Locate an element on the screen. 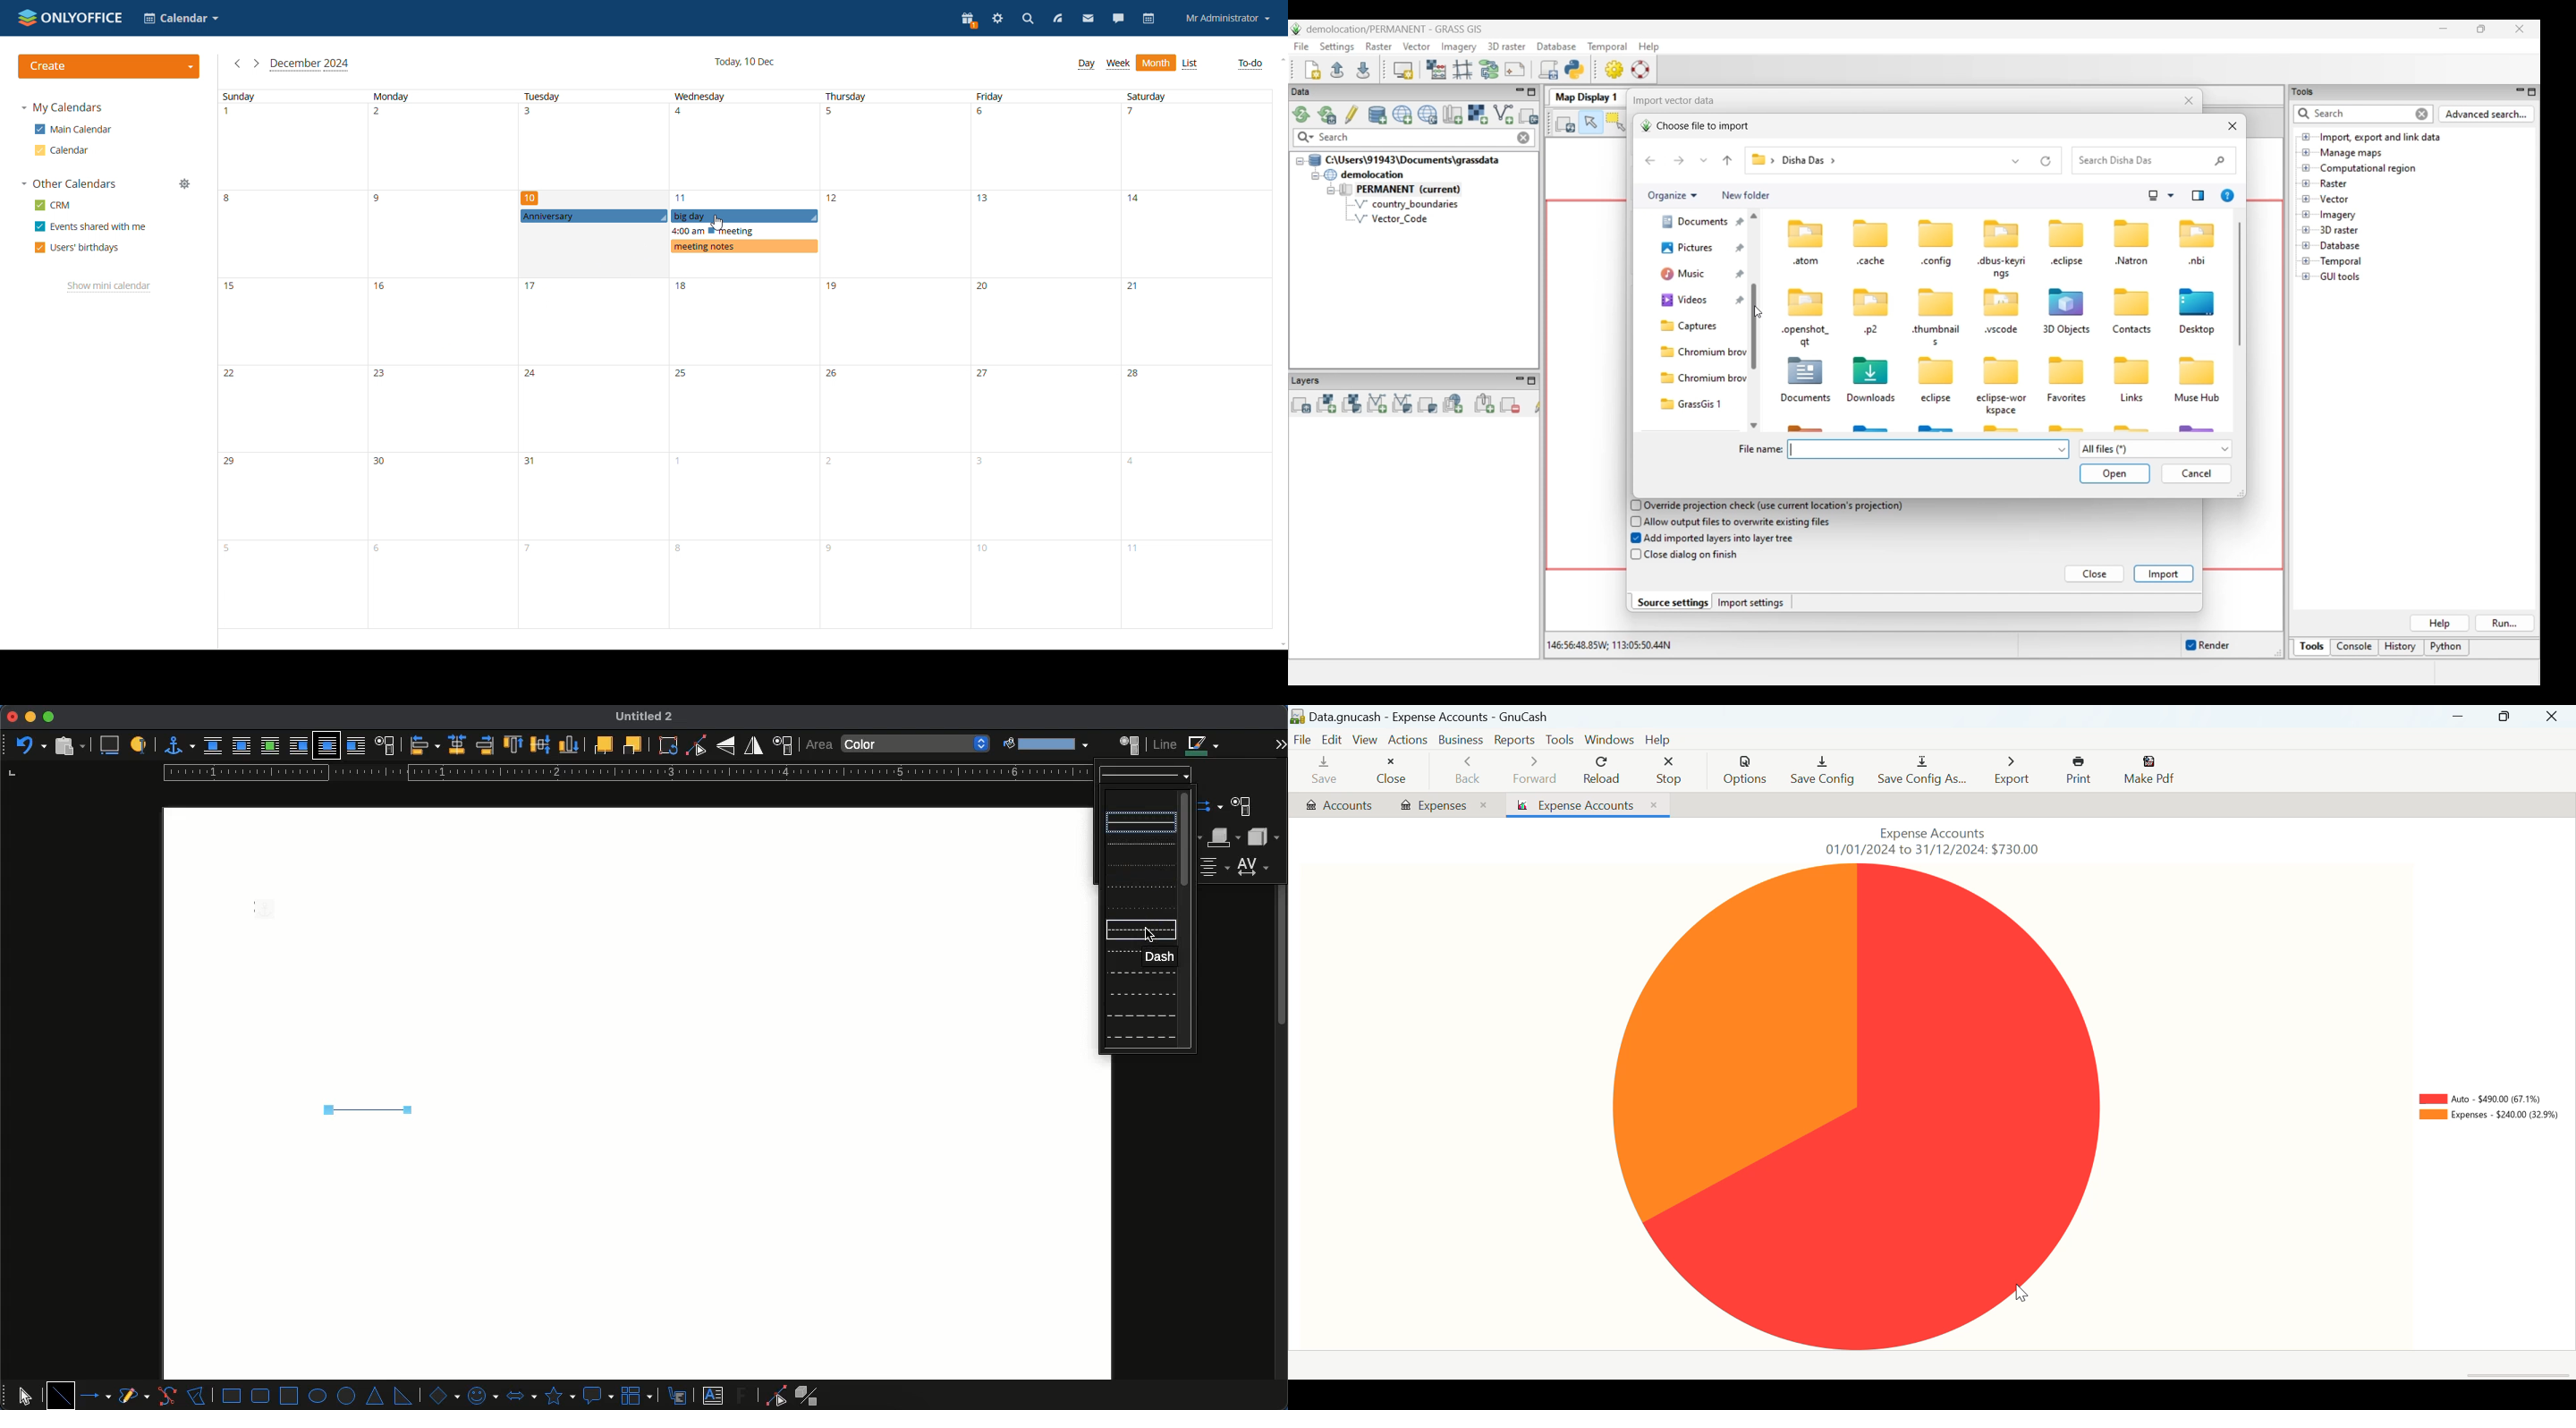  Double dash is located at coordinates (1140, 1015).